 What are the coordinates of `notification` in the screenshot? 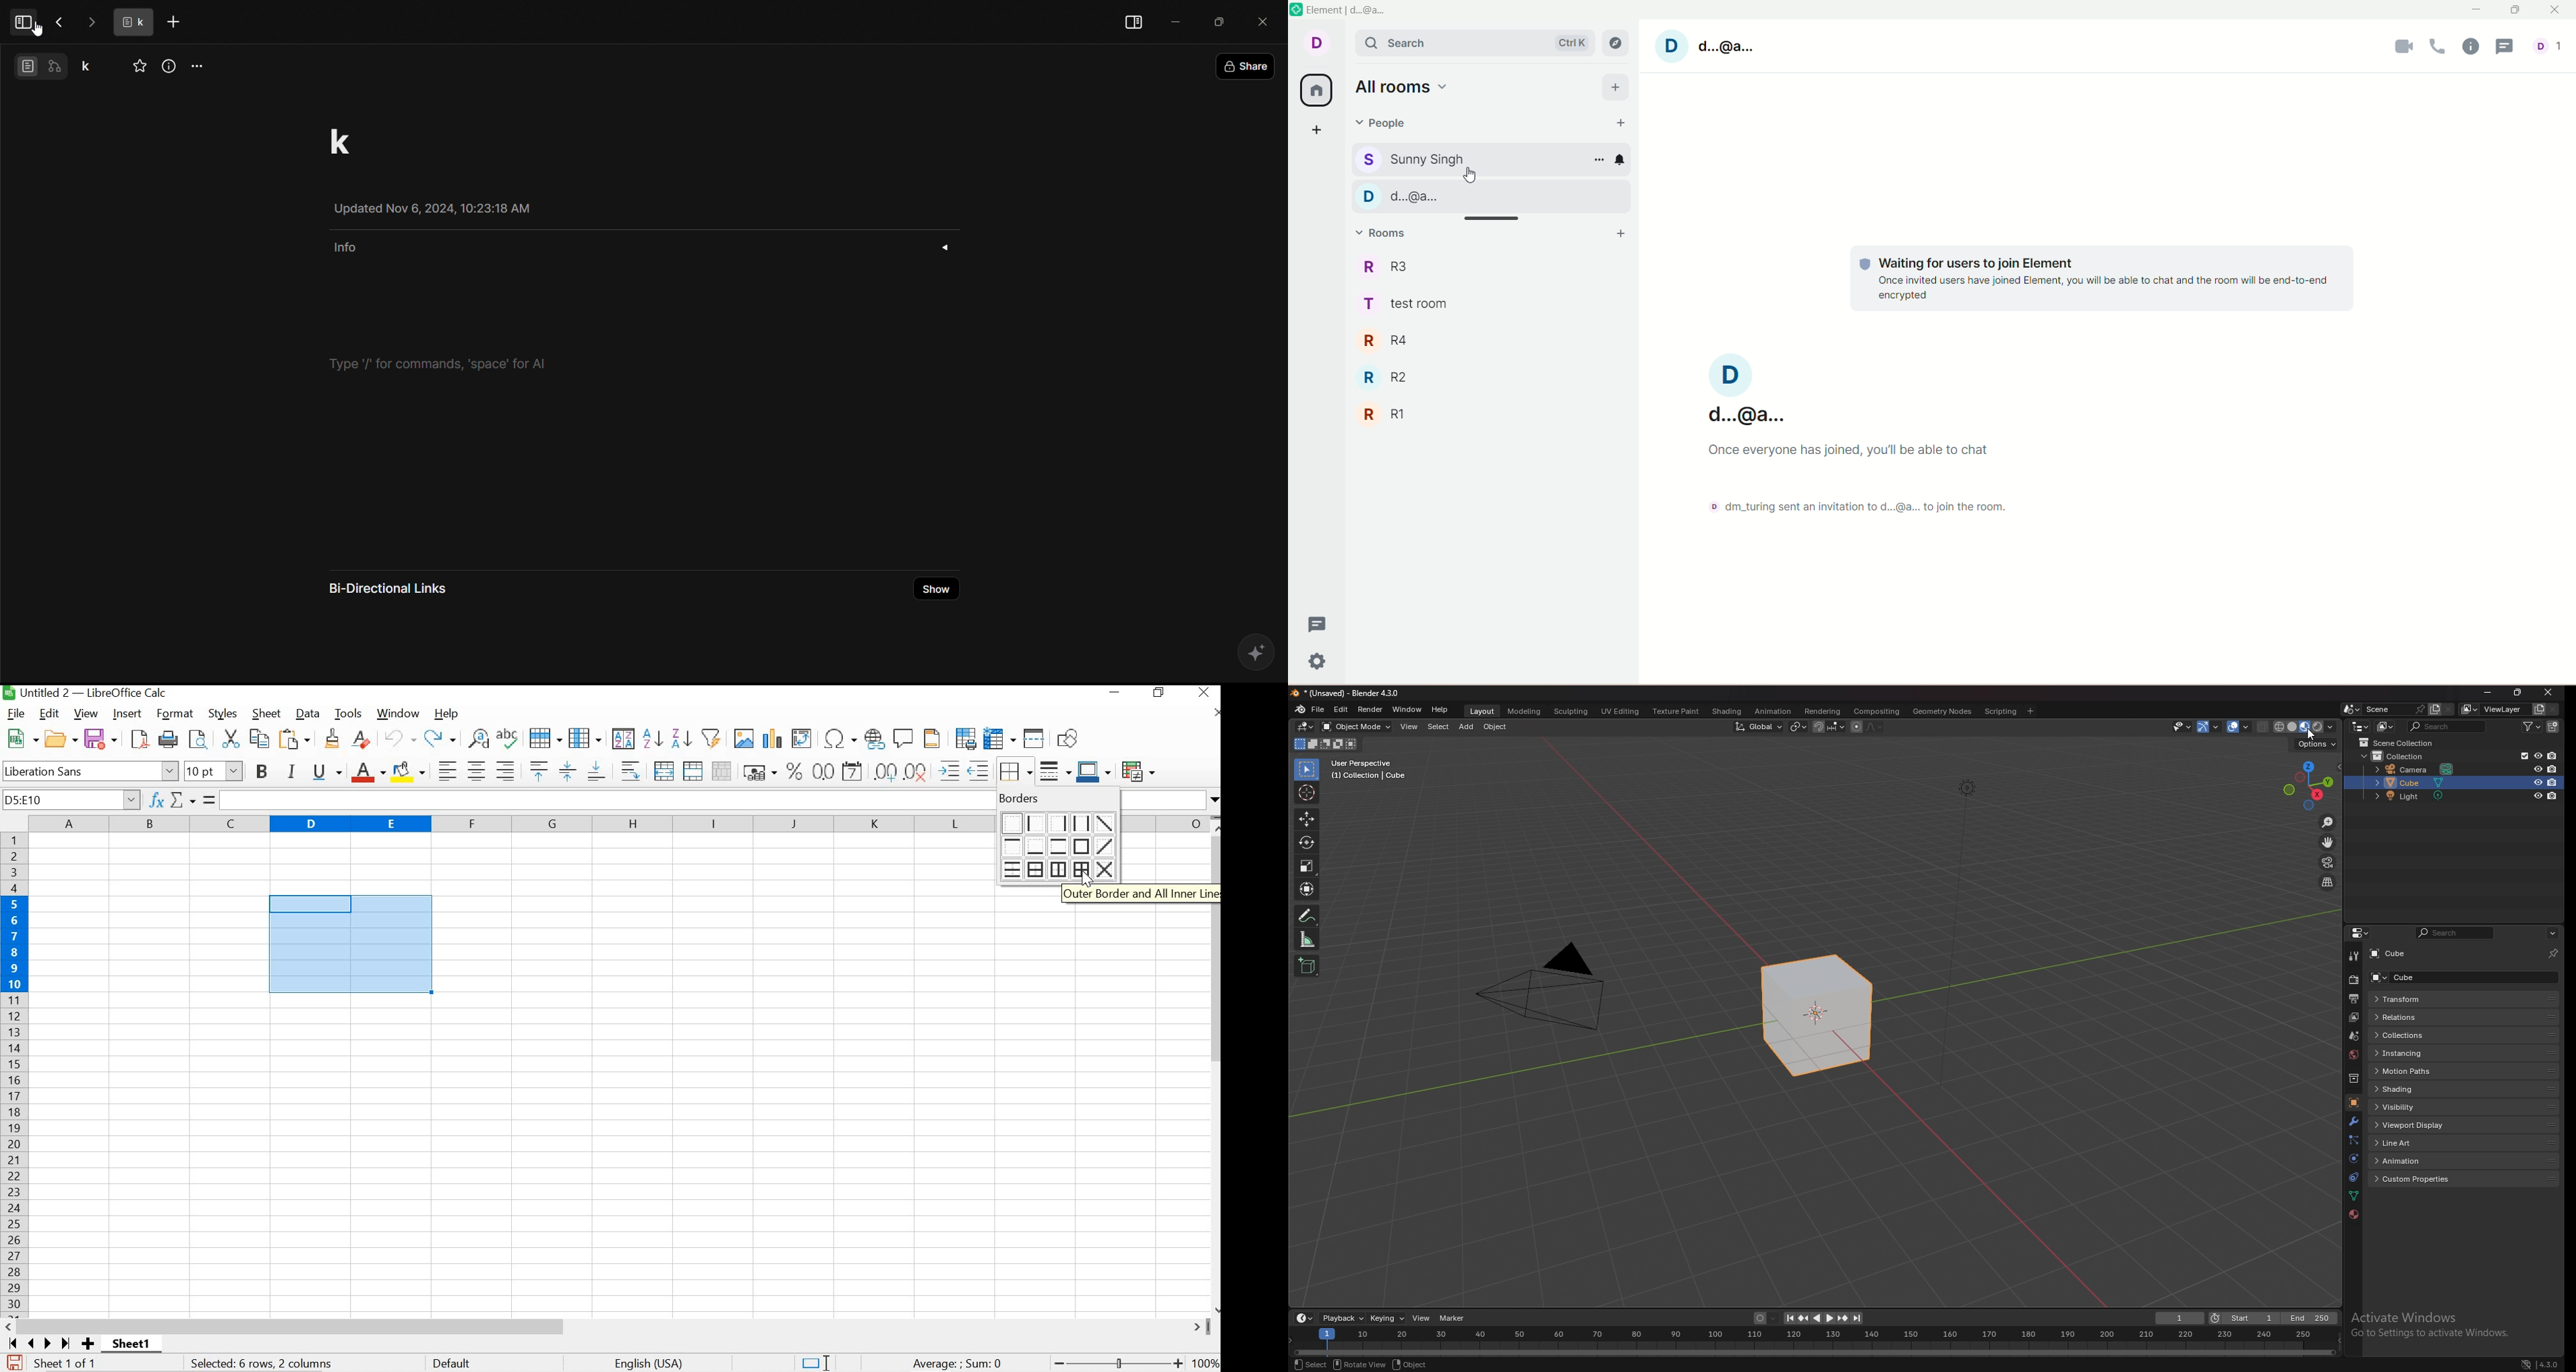 It's located at (1619, 159).